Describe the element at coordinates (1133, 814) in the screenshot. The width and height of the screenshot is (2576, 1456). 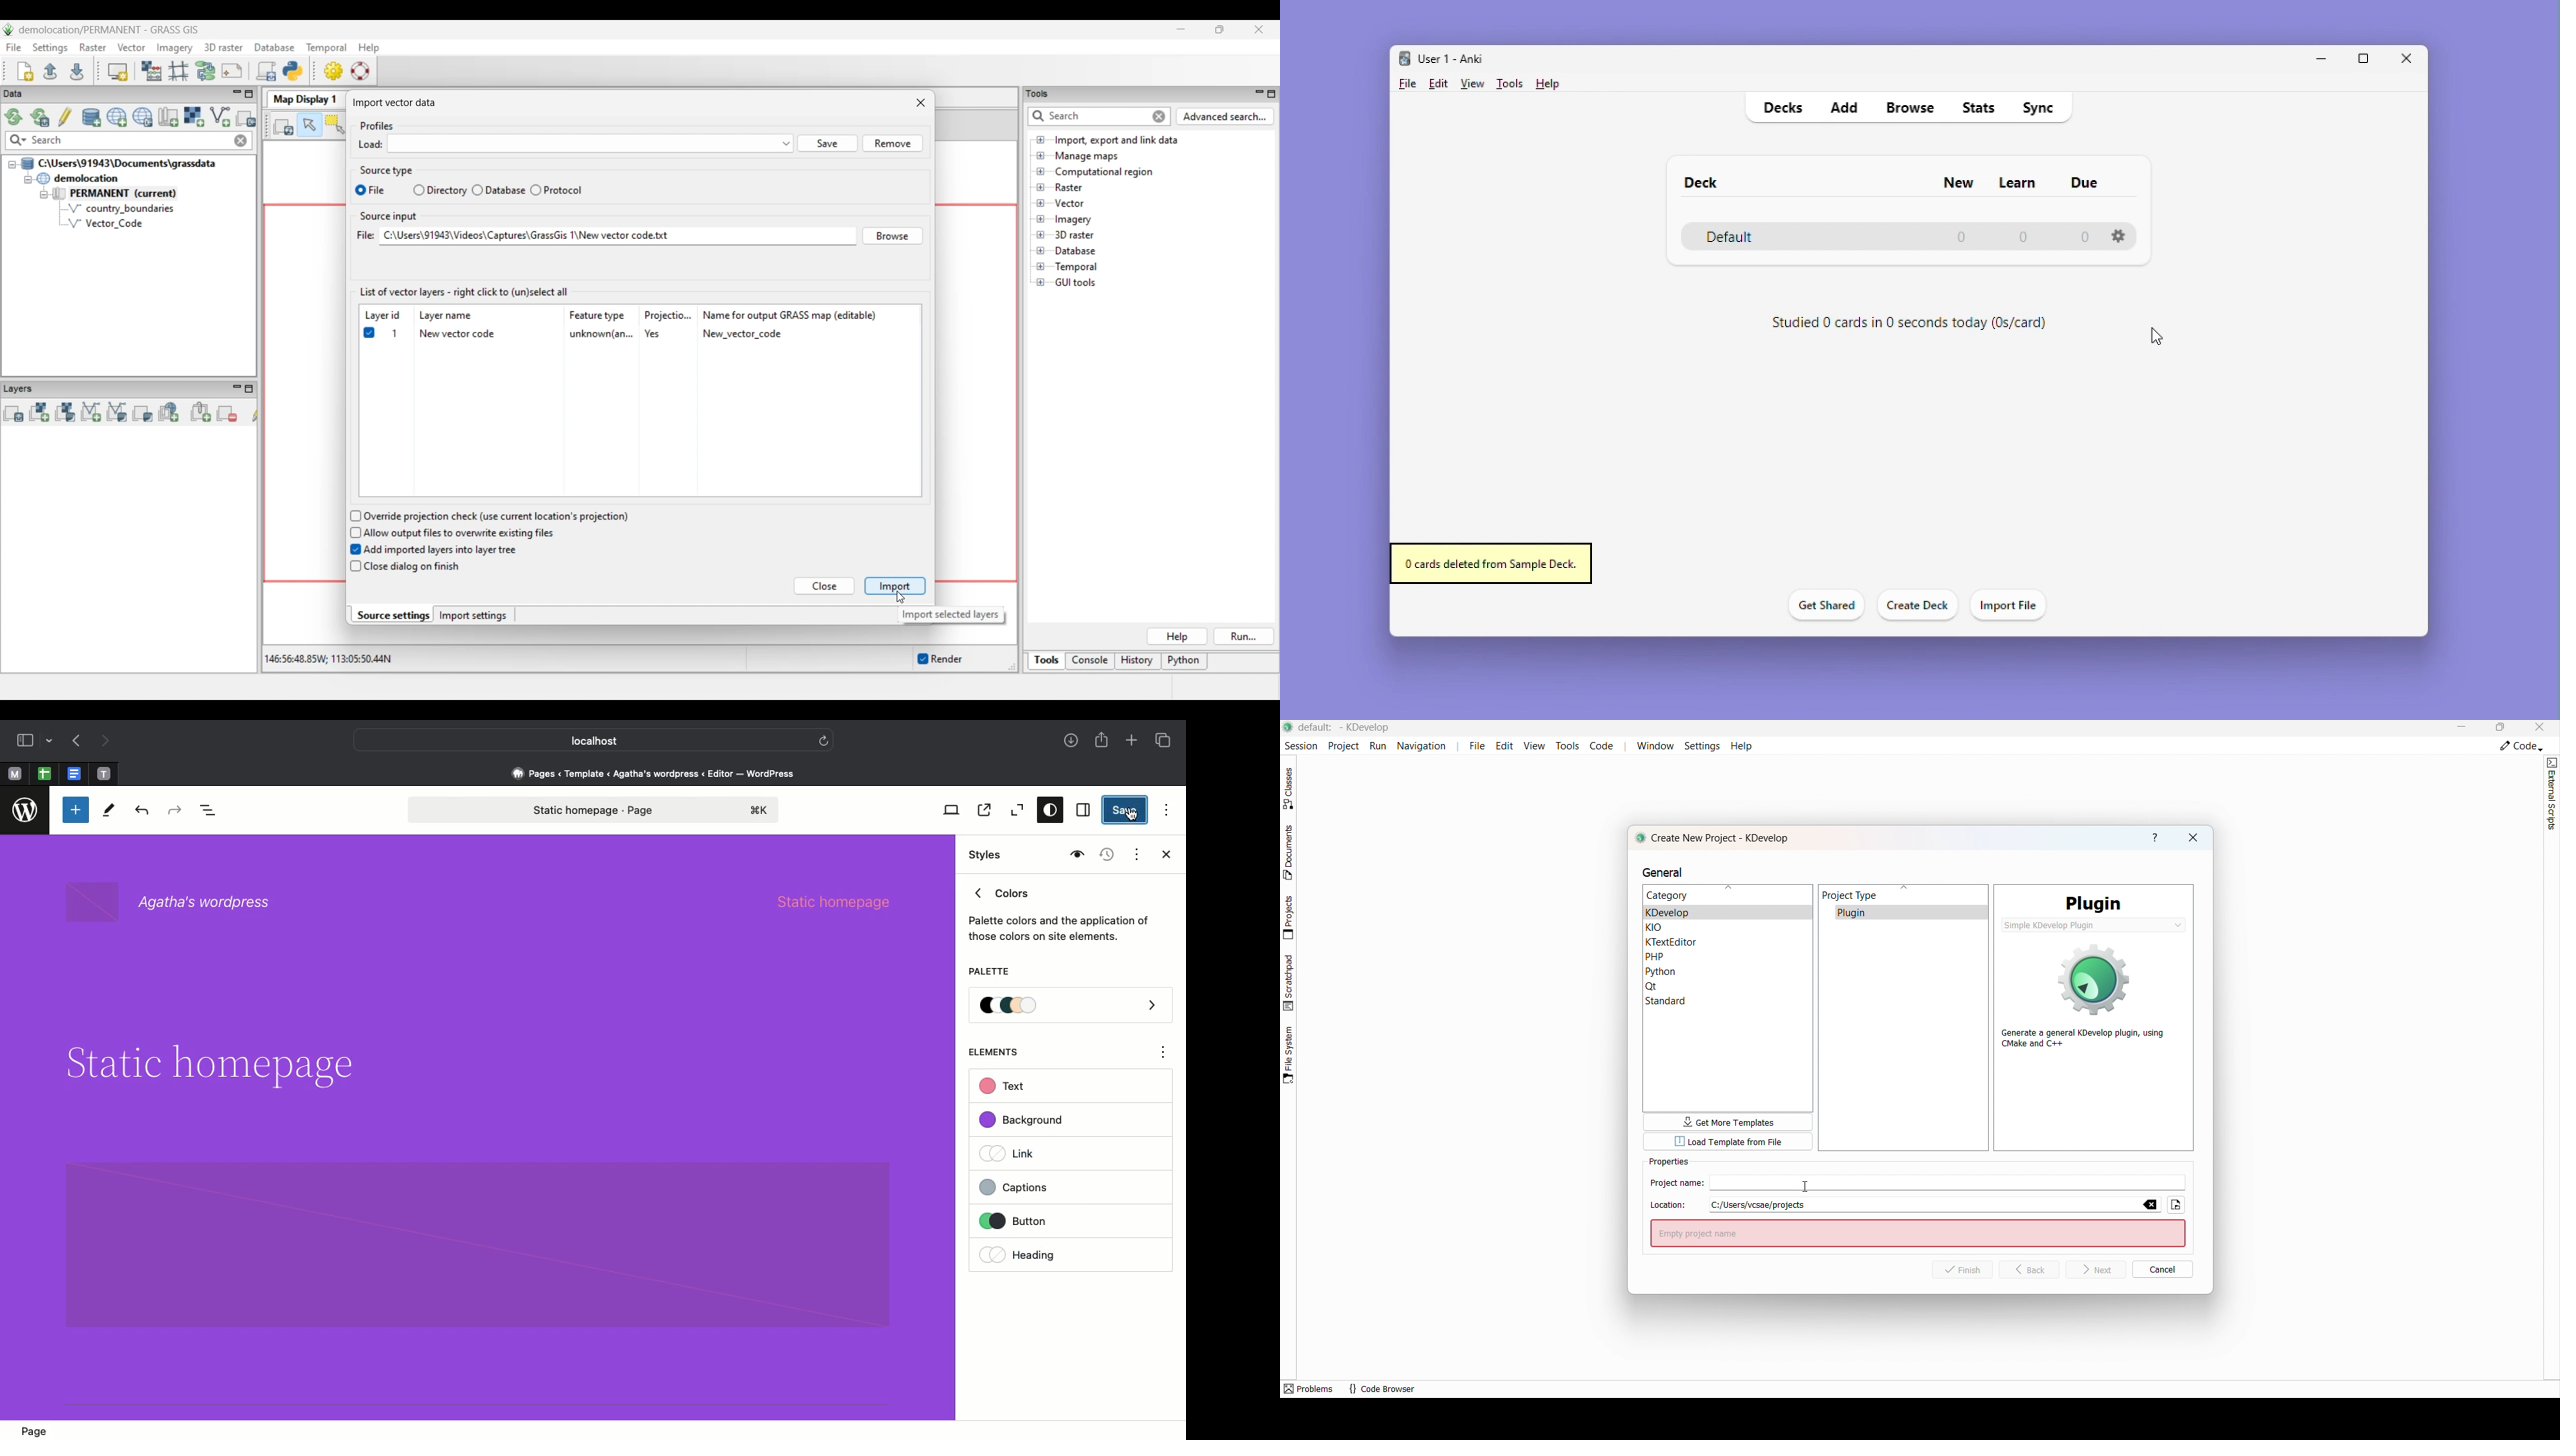
I see `cursor` at that location.